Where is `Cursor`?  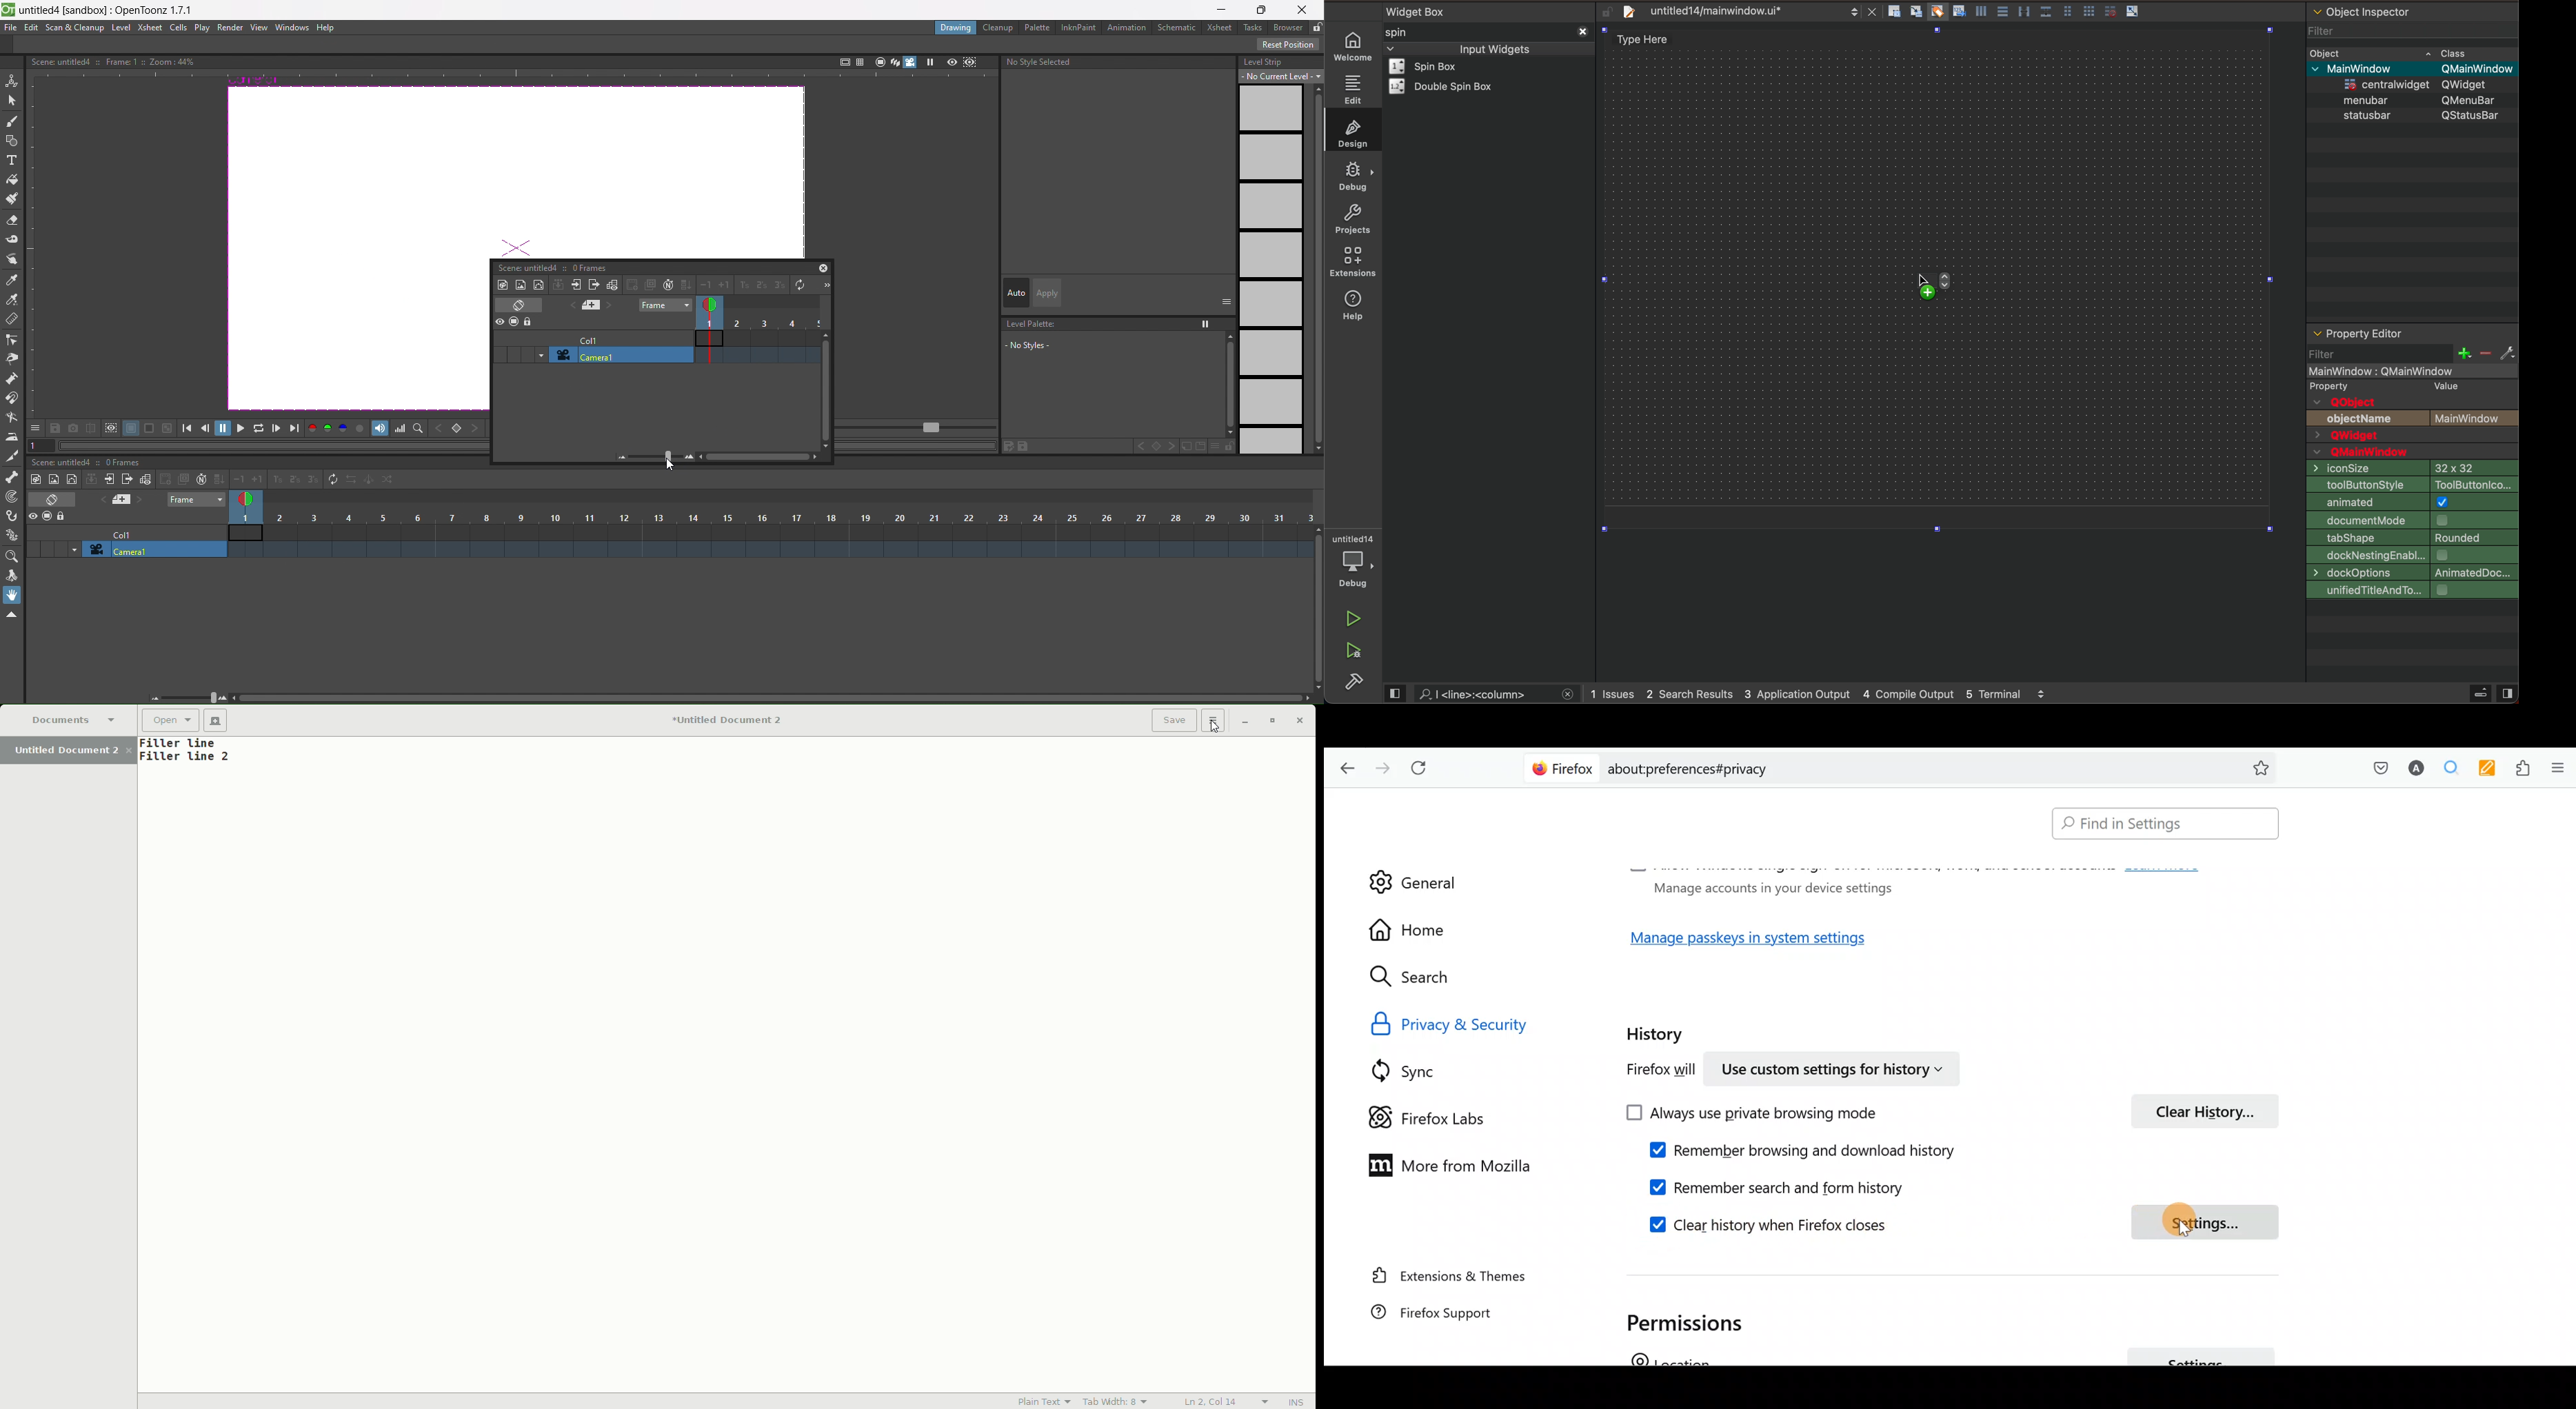 Cursor is located at coordinates (1215, 726).